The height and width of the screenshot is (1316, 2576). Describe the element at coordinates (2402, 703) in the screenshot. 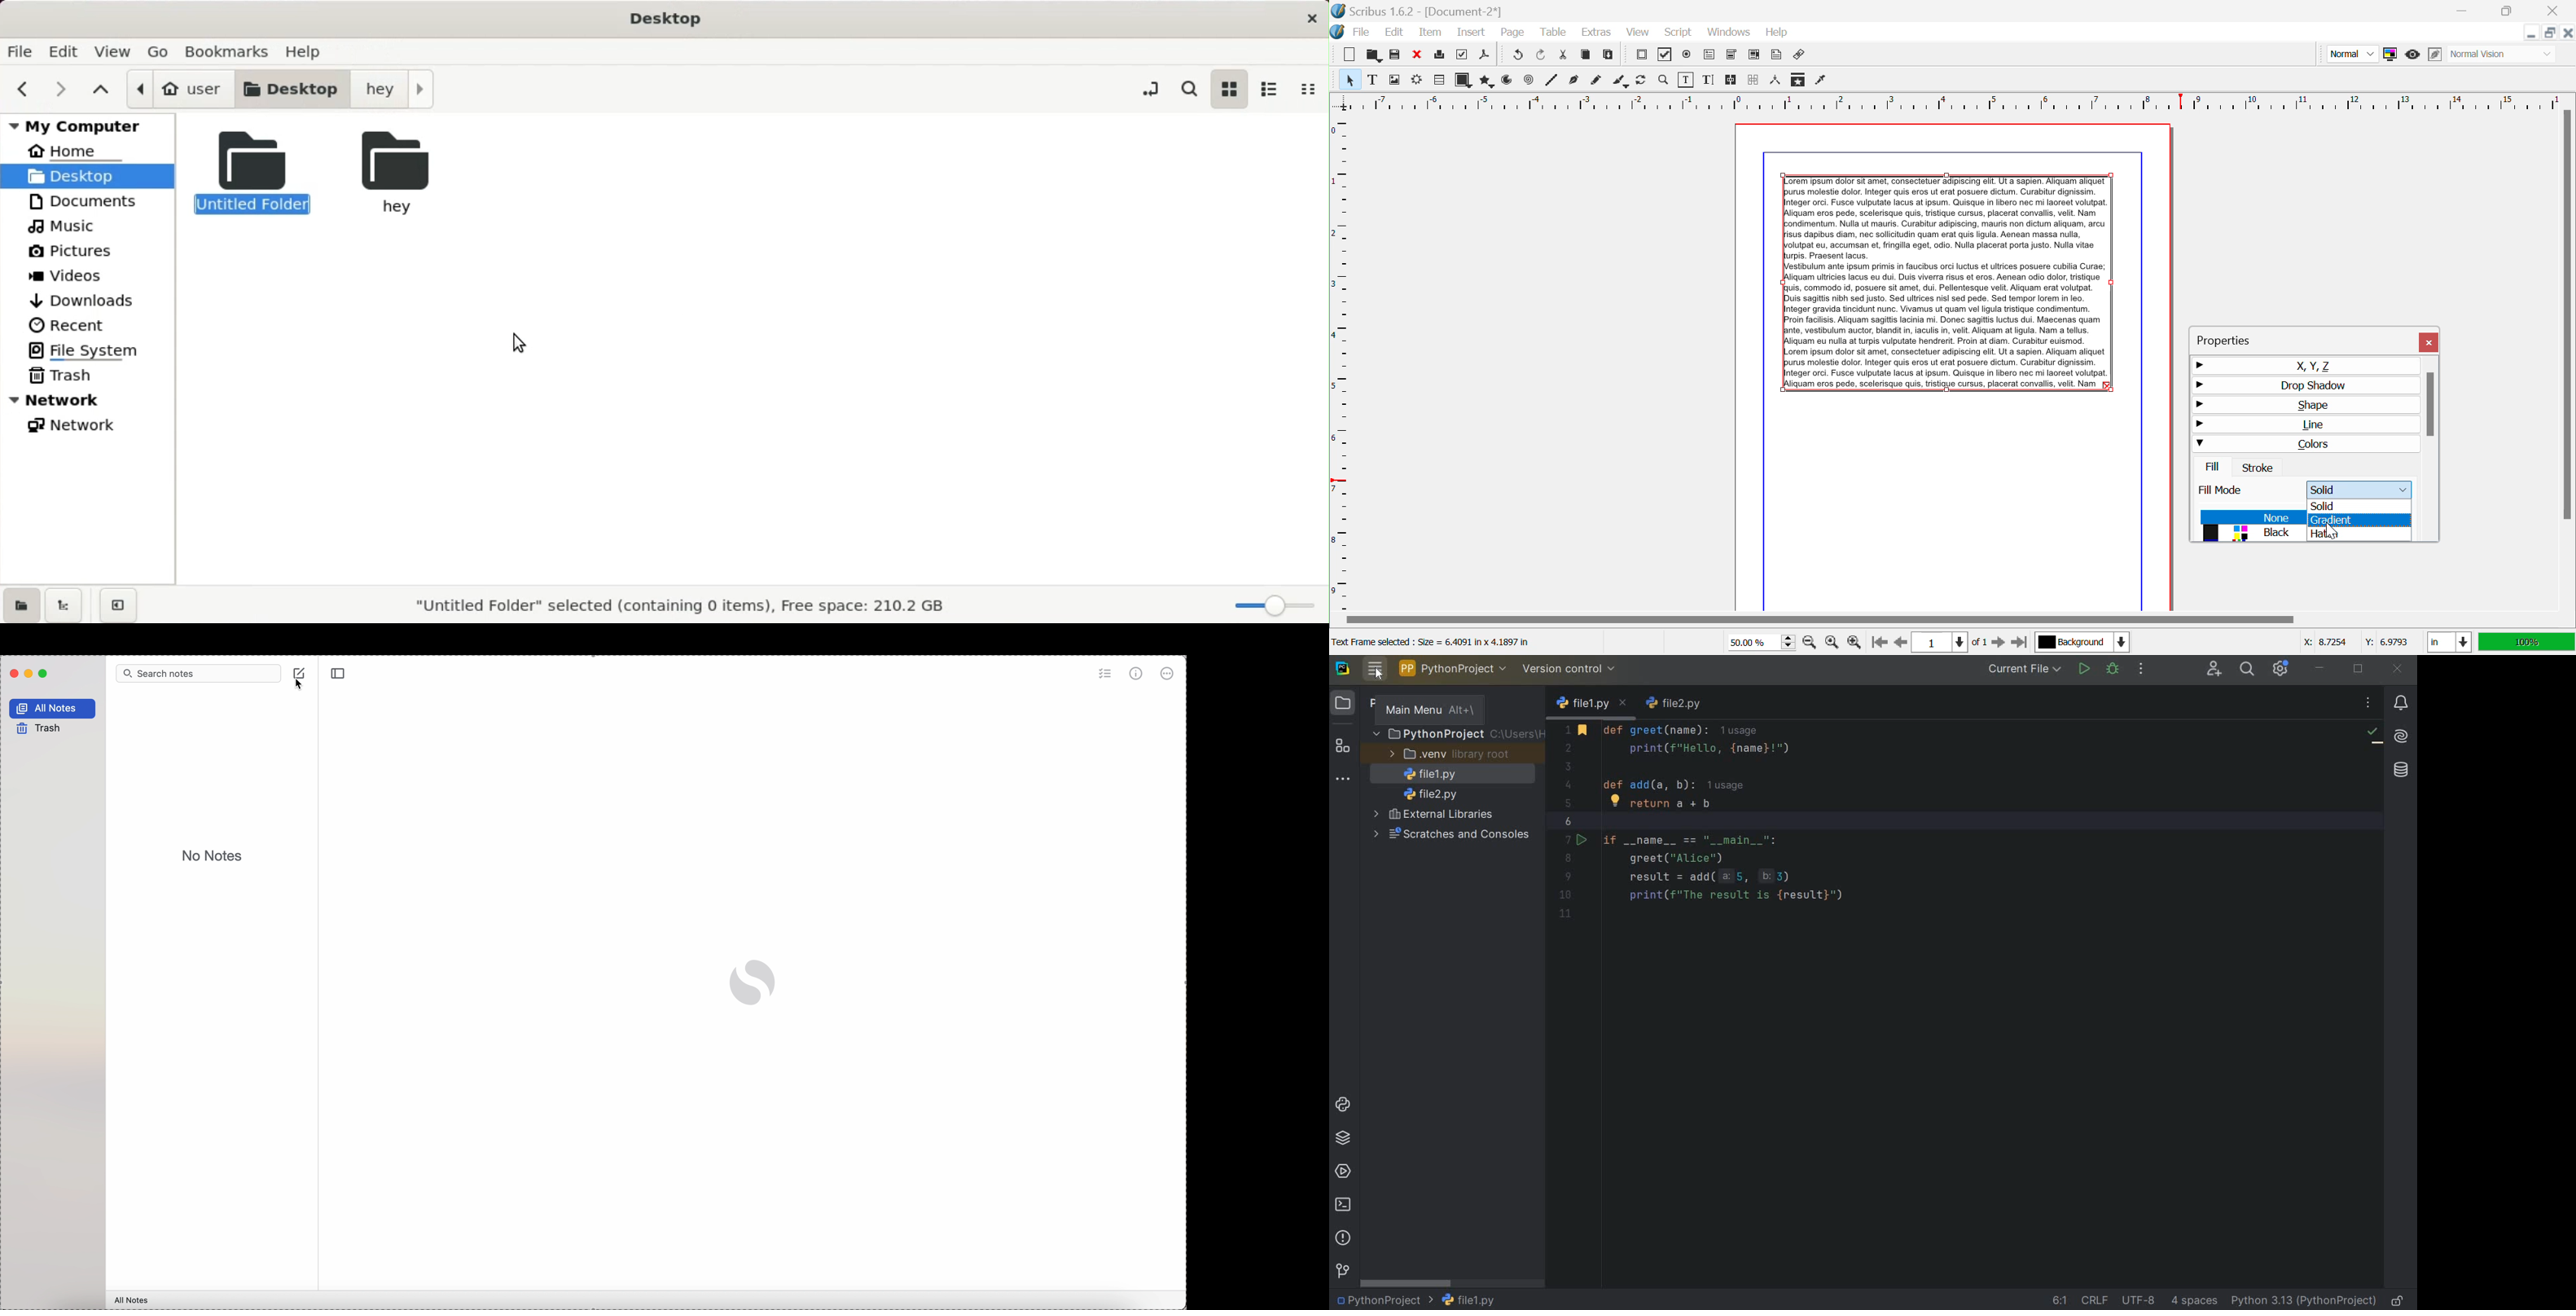

I see `notifications` at that location.